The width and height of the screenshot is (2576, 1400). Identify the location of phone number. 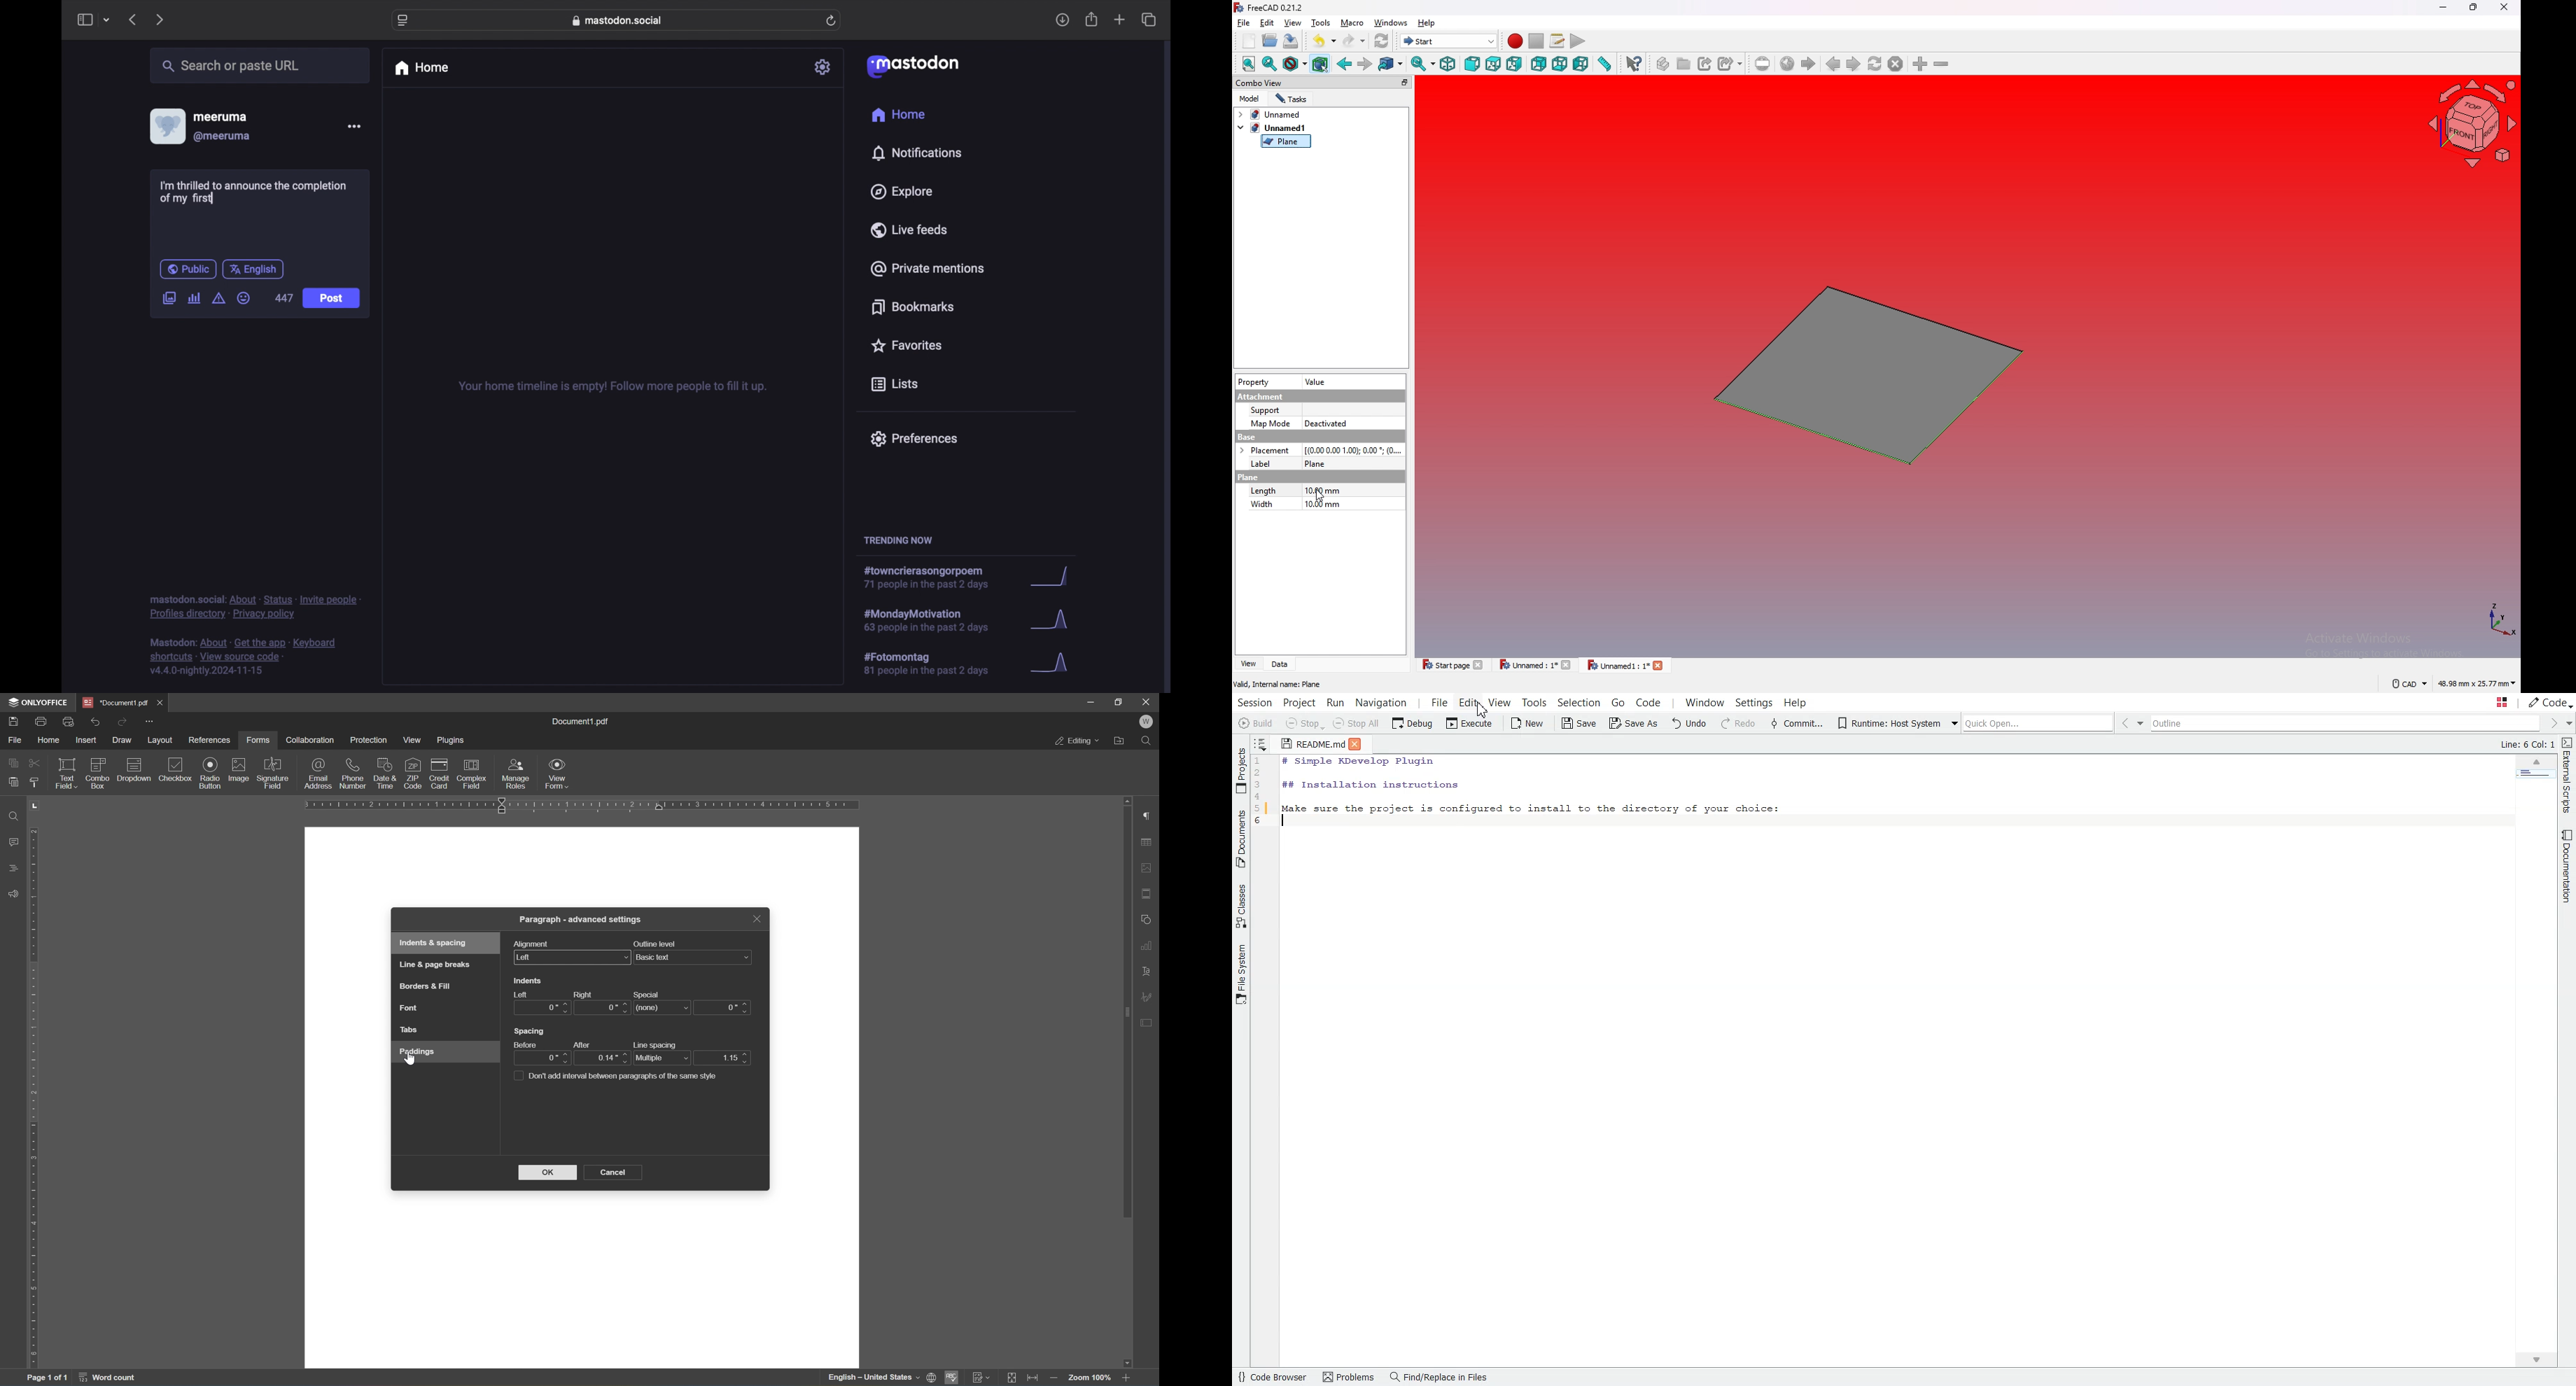
(351, 774).